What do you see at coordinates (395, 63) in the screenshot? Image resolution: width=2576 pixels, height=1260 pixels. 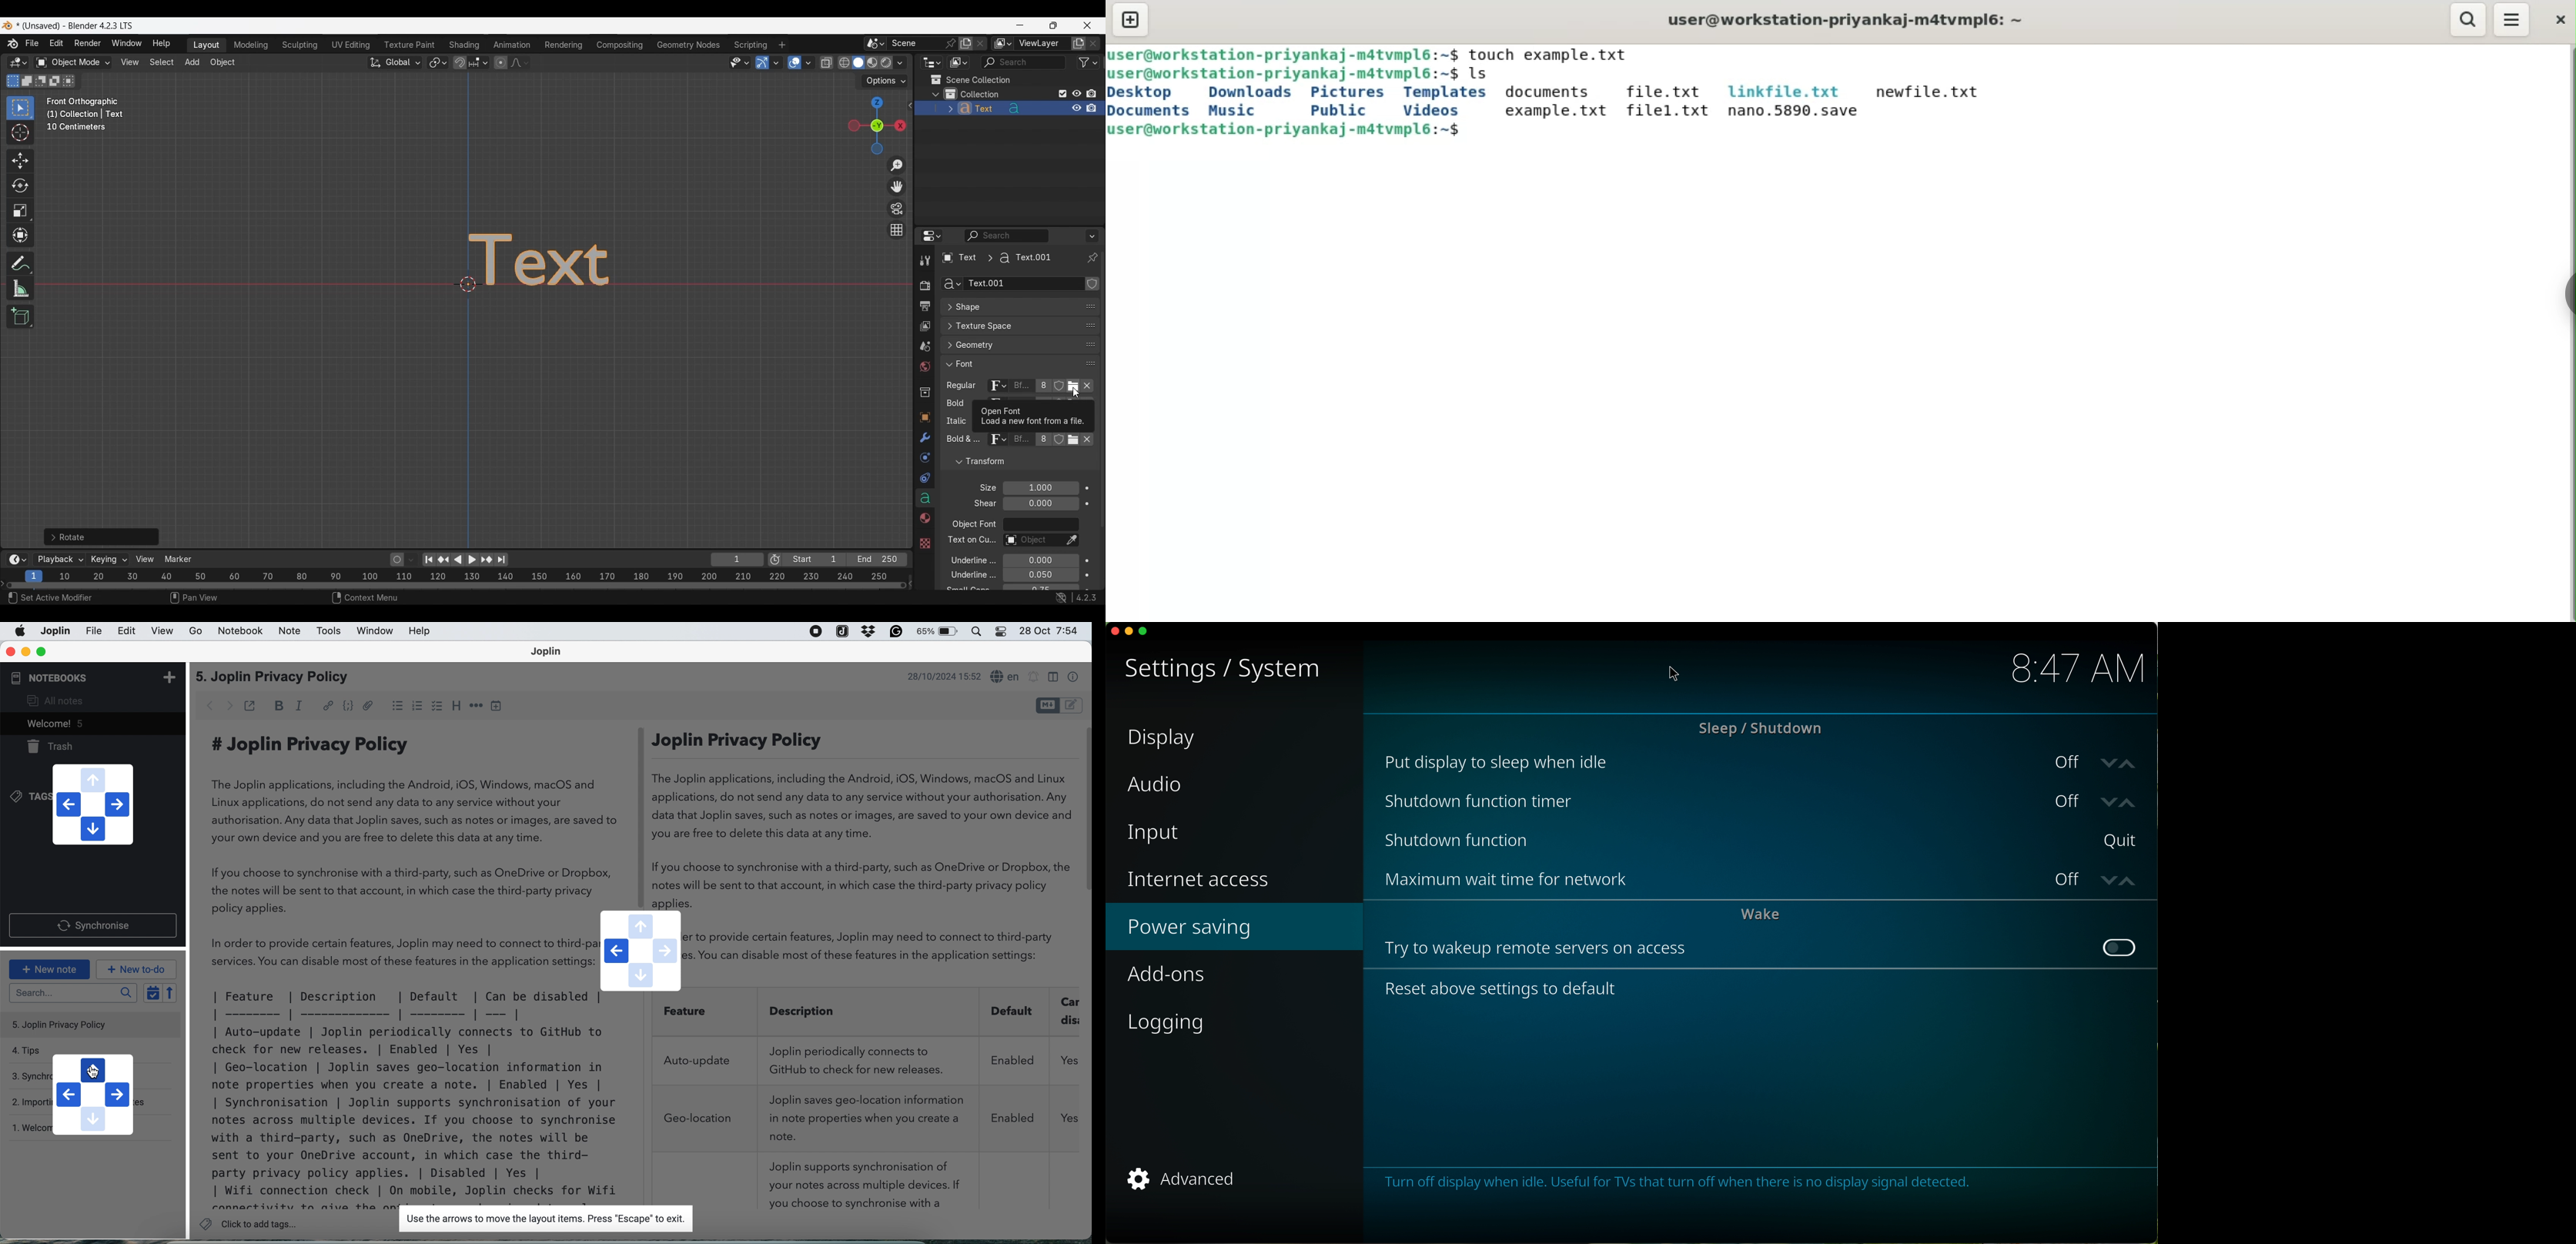 I see `Transformation orientation, global` at bounding box center [395, 63].